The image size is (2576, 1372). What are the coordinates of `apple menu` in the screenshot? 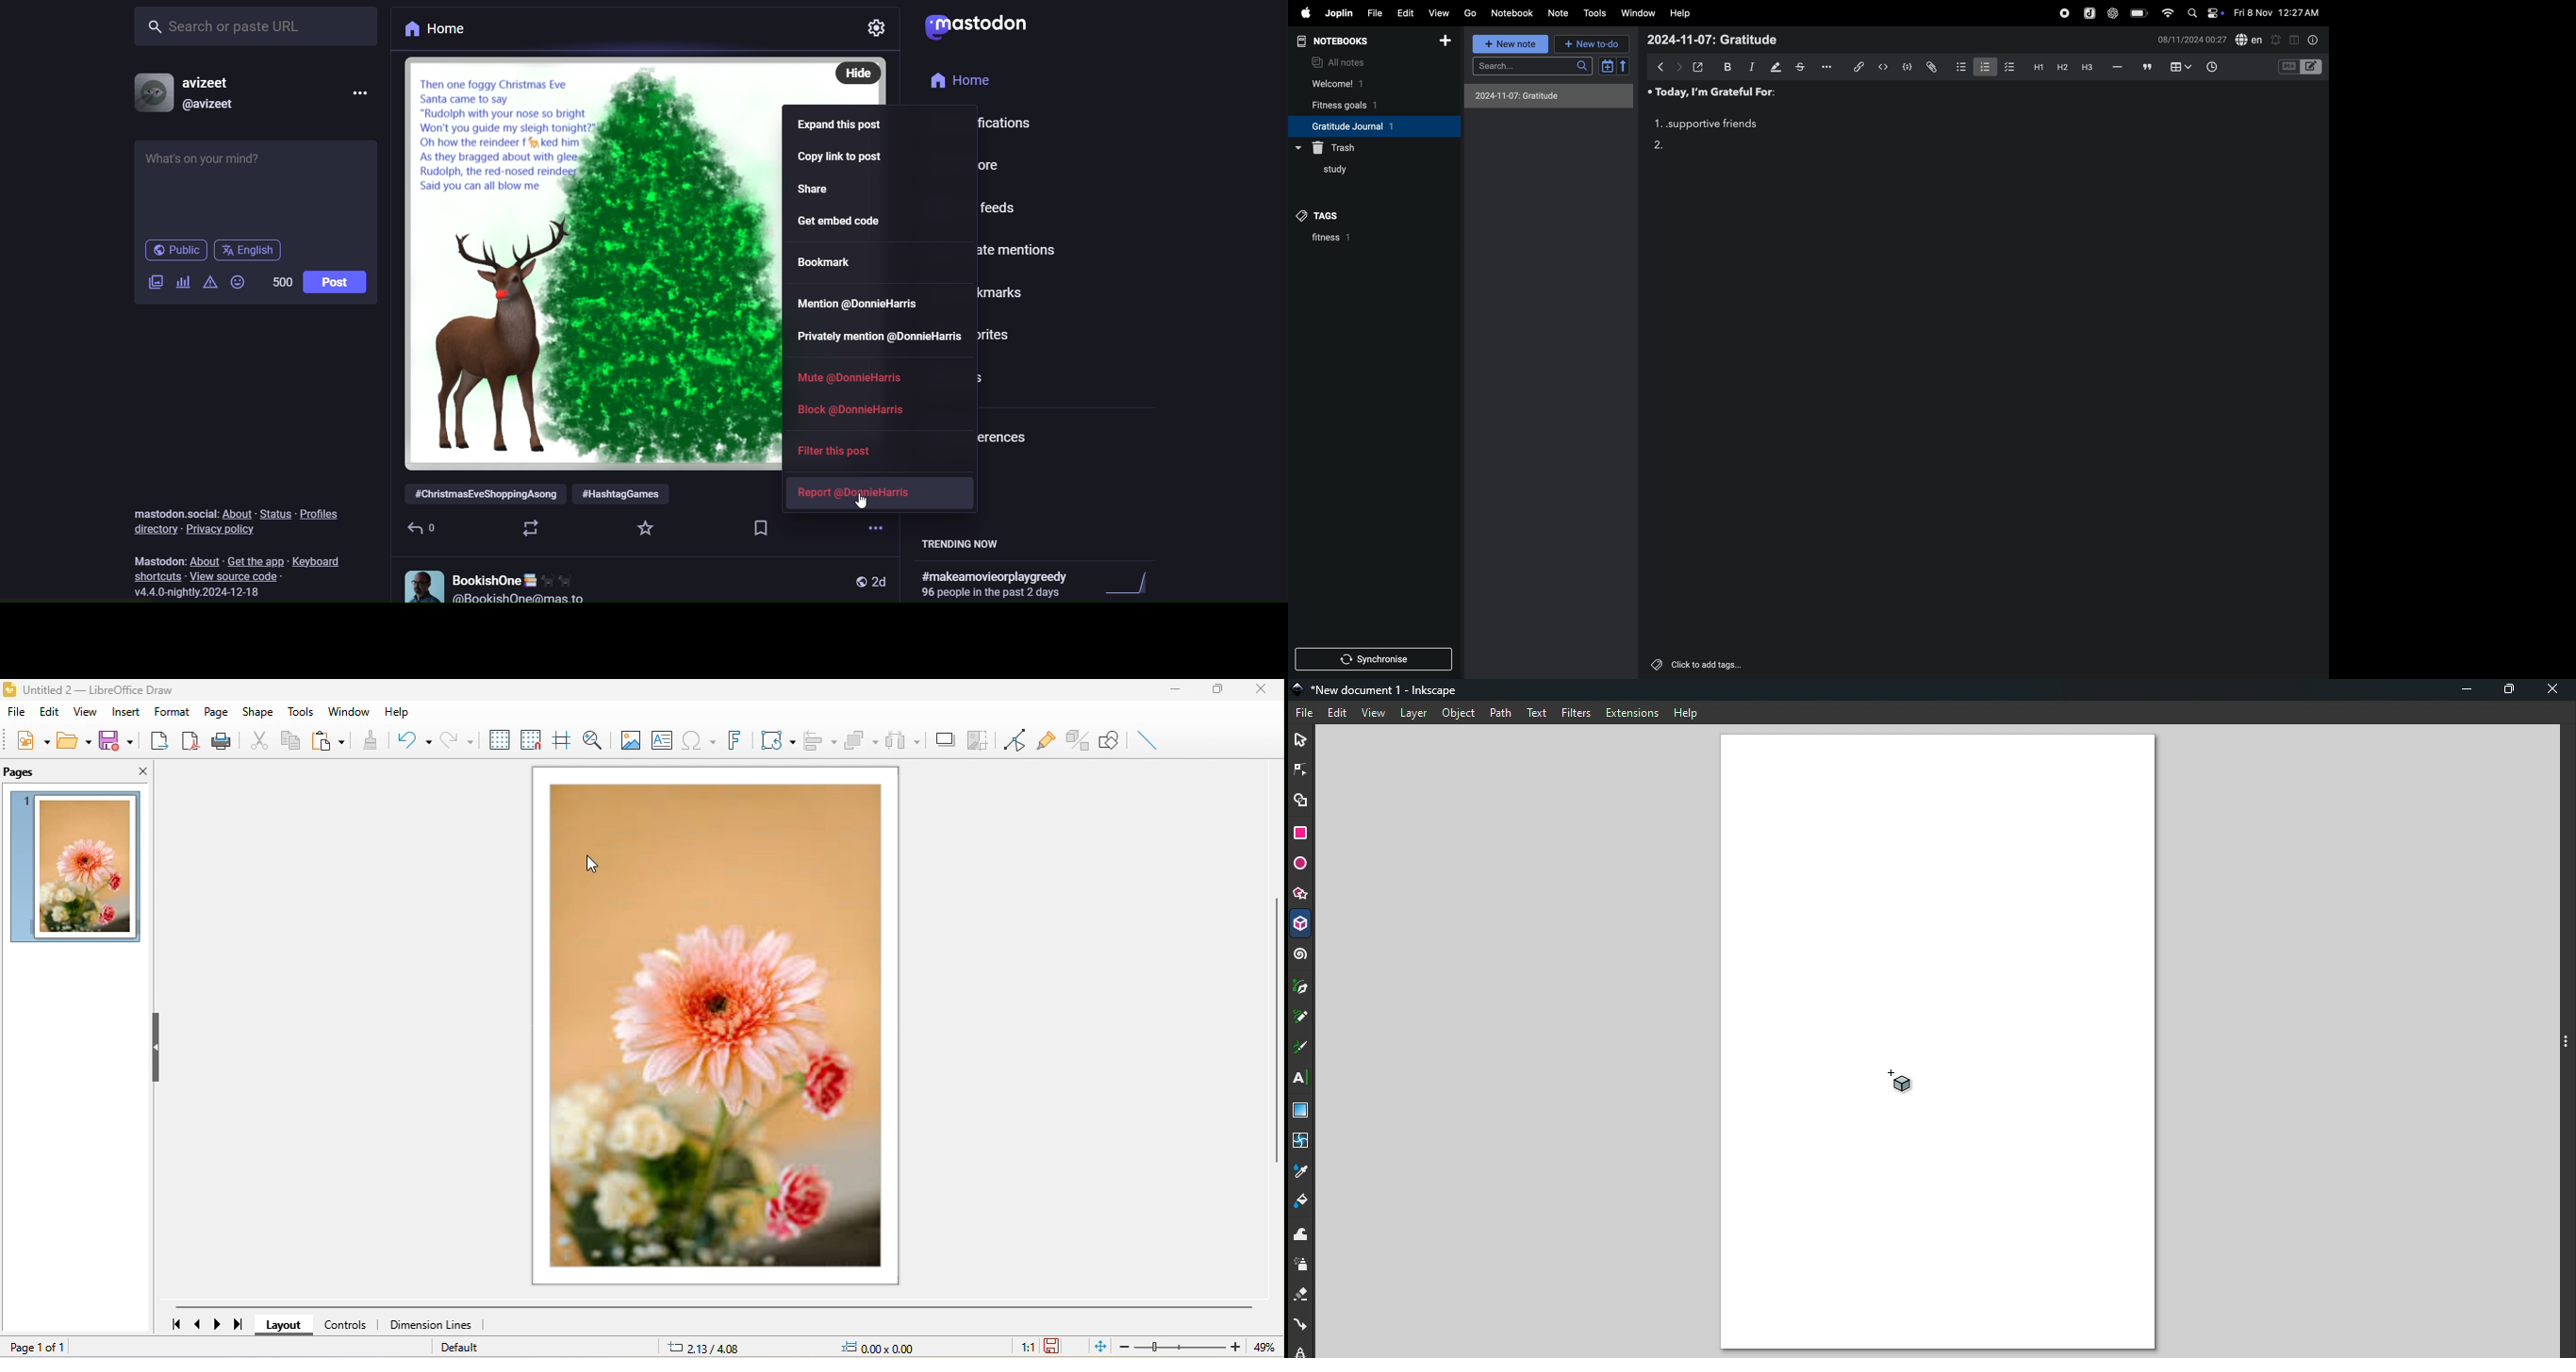 It's located at (1302, 13).